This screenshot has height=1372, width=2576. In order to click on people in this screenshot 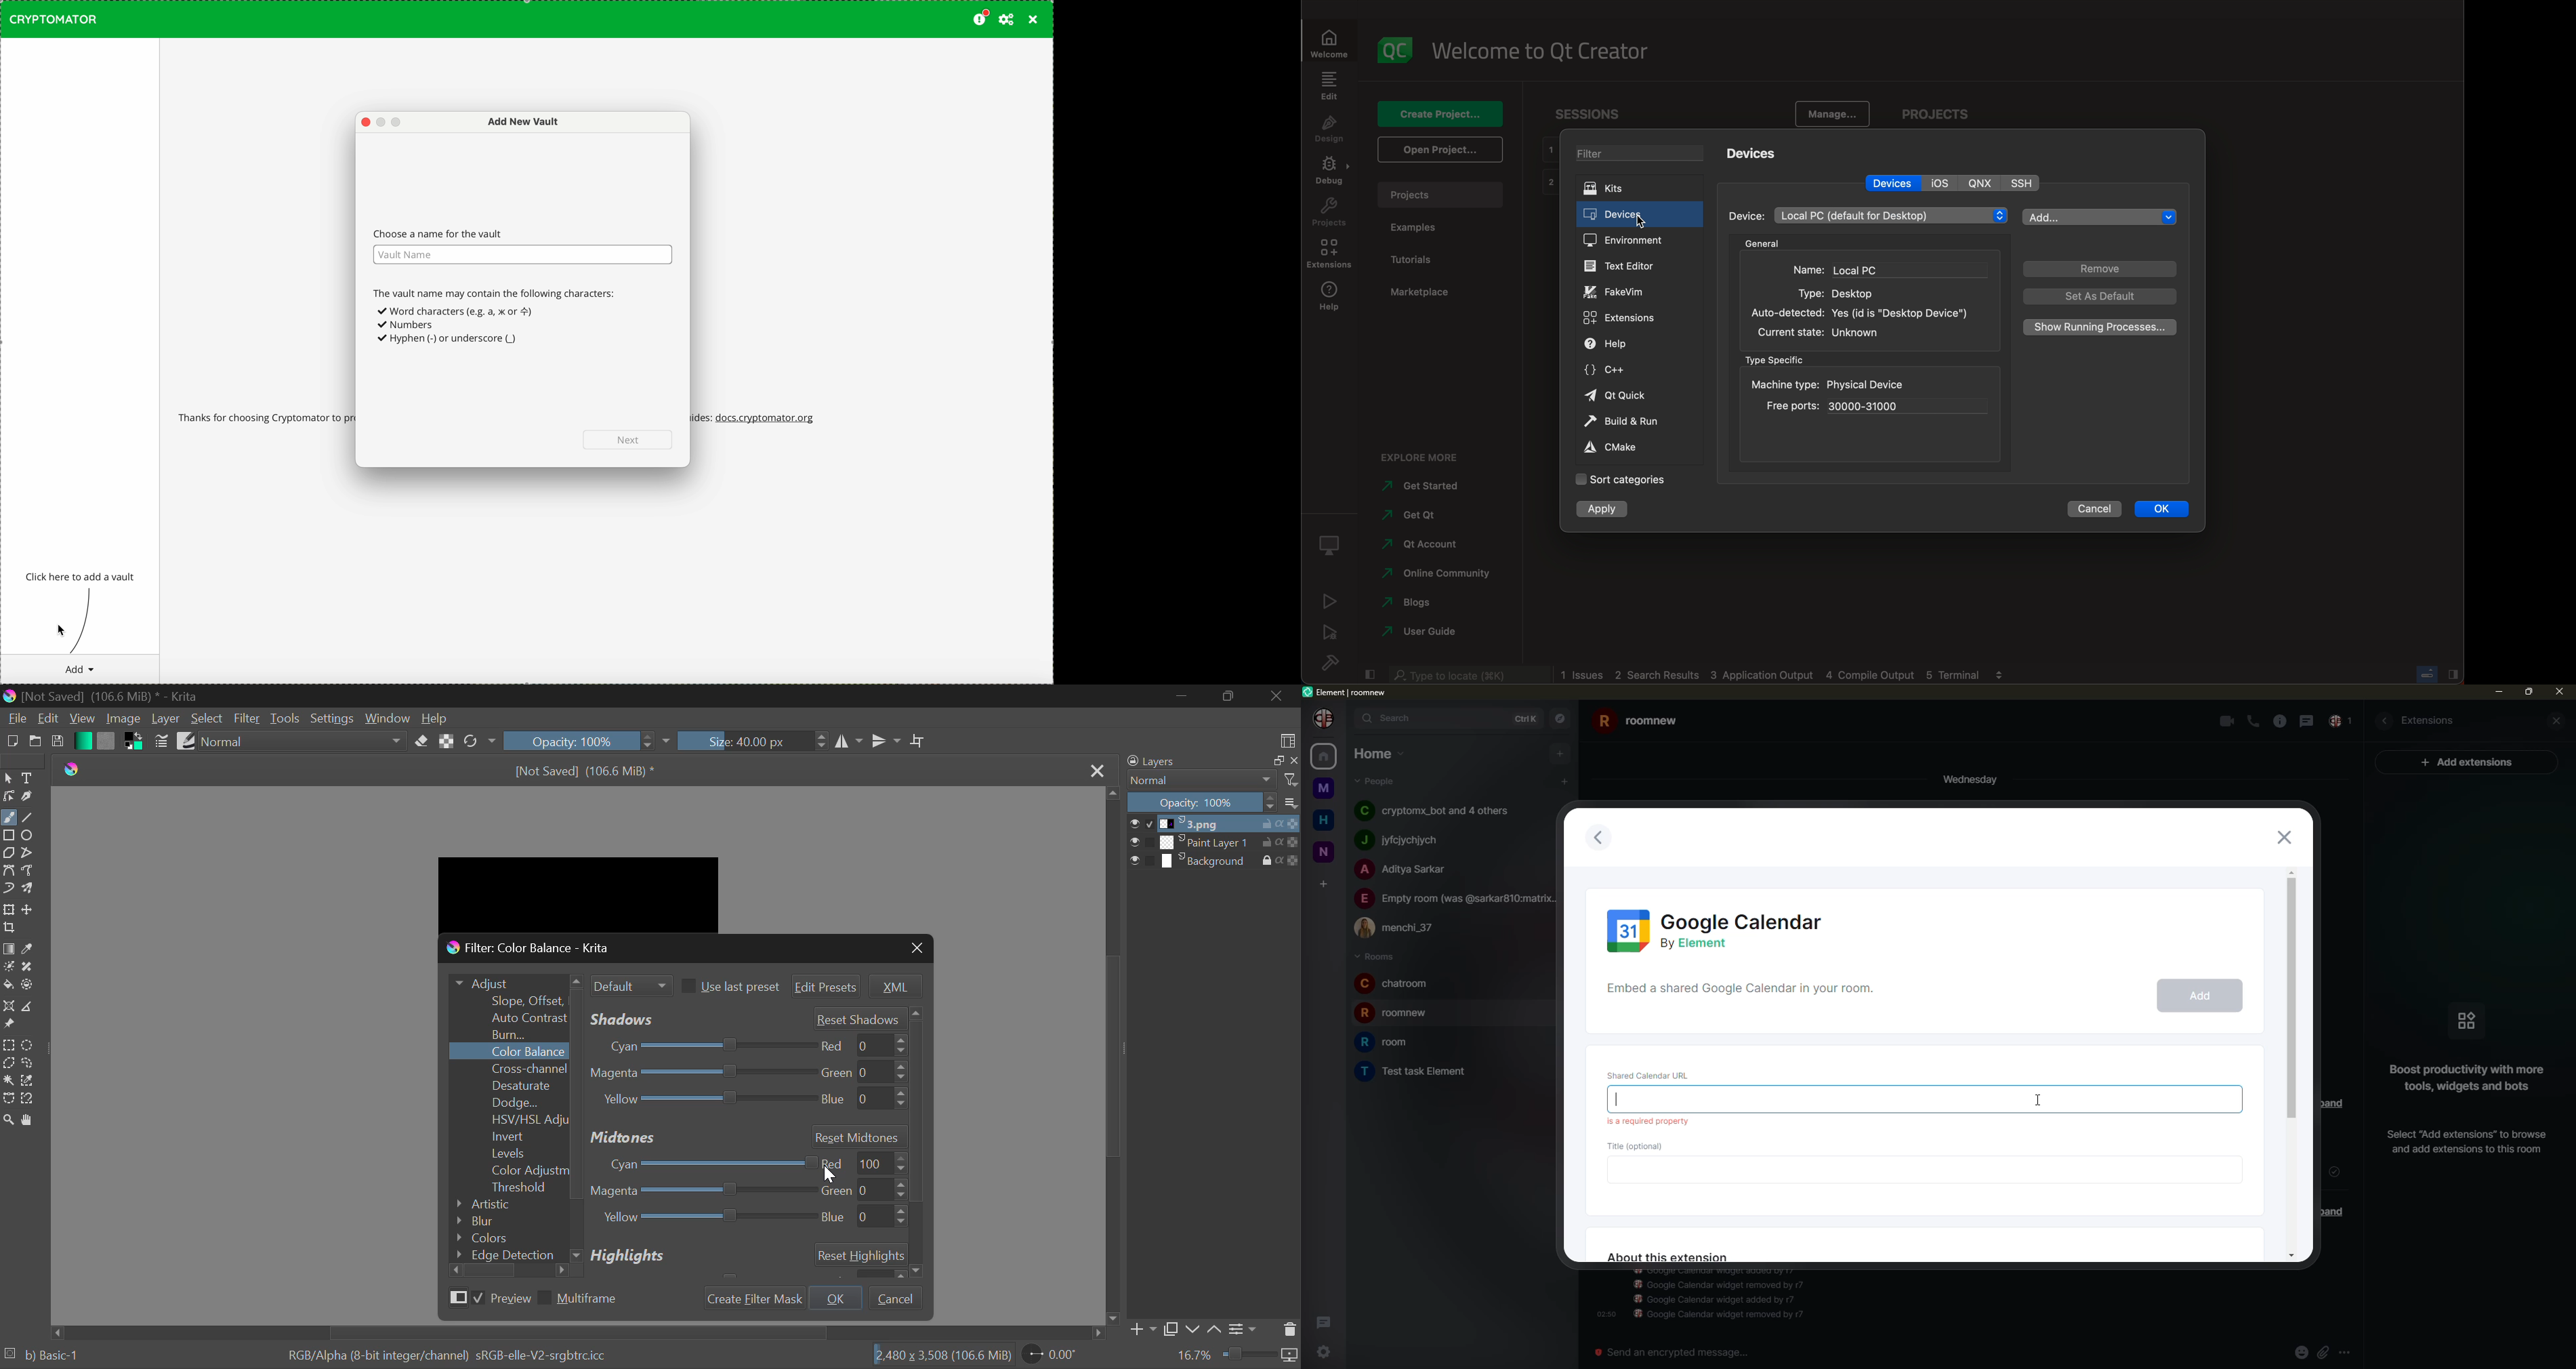, I will do `click(1457, 898)`.